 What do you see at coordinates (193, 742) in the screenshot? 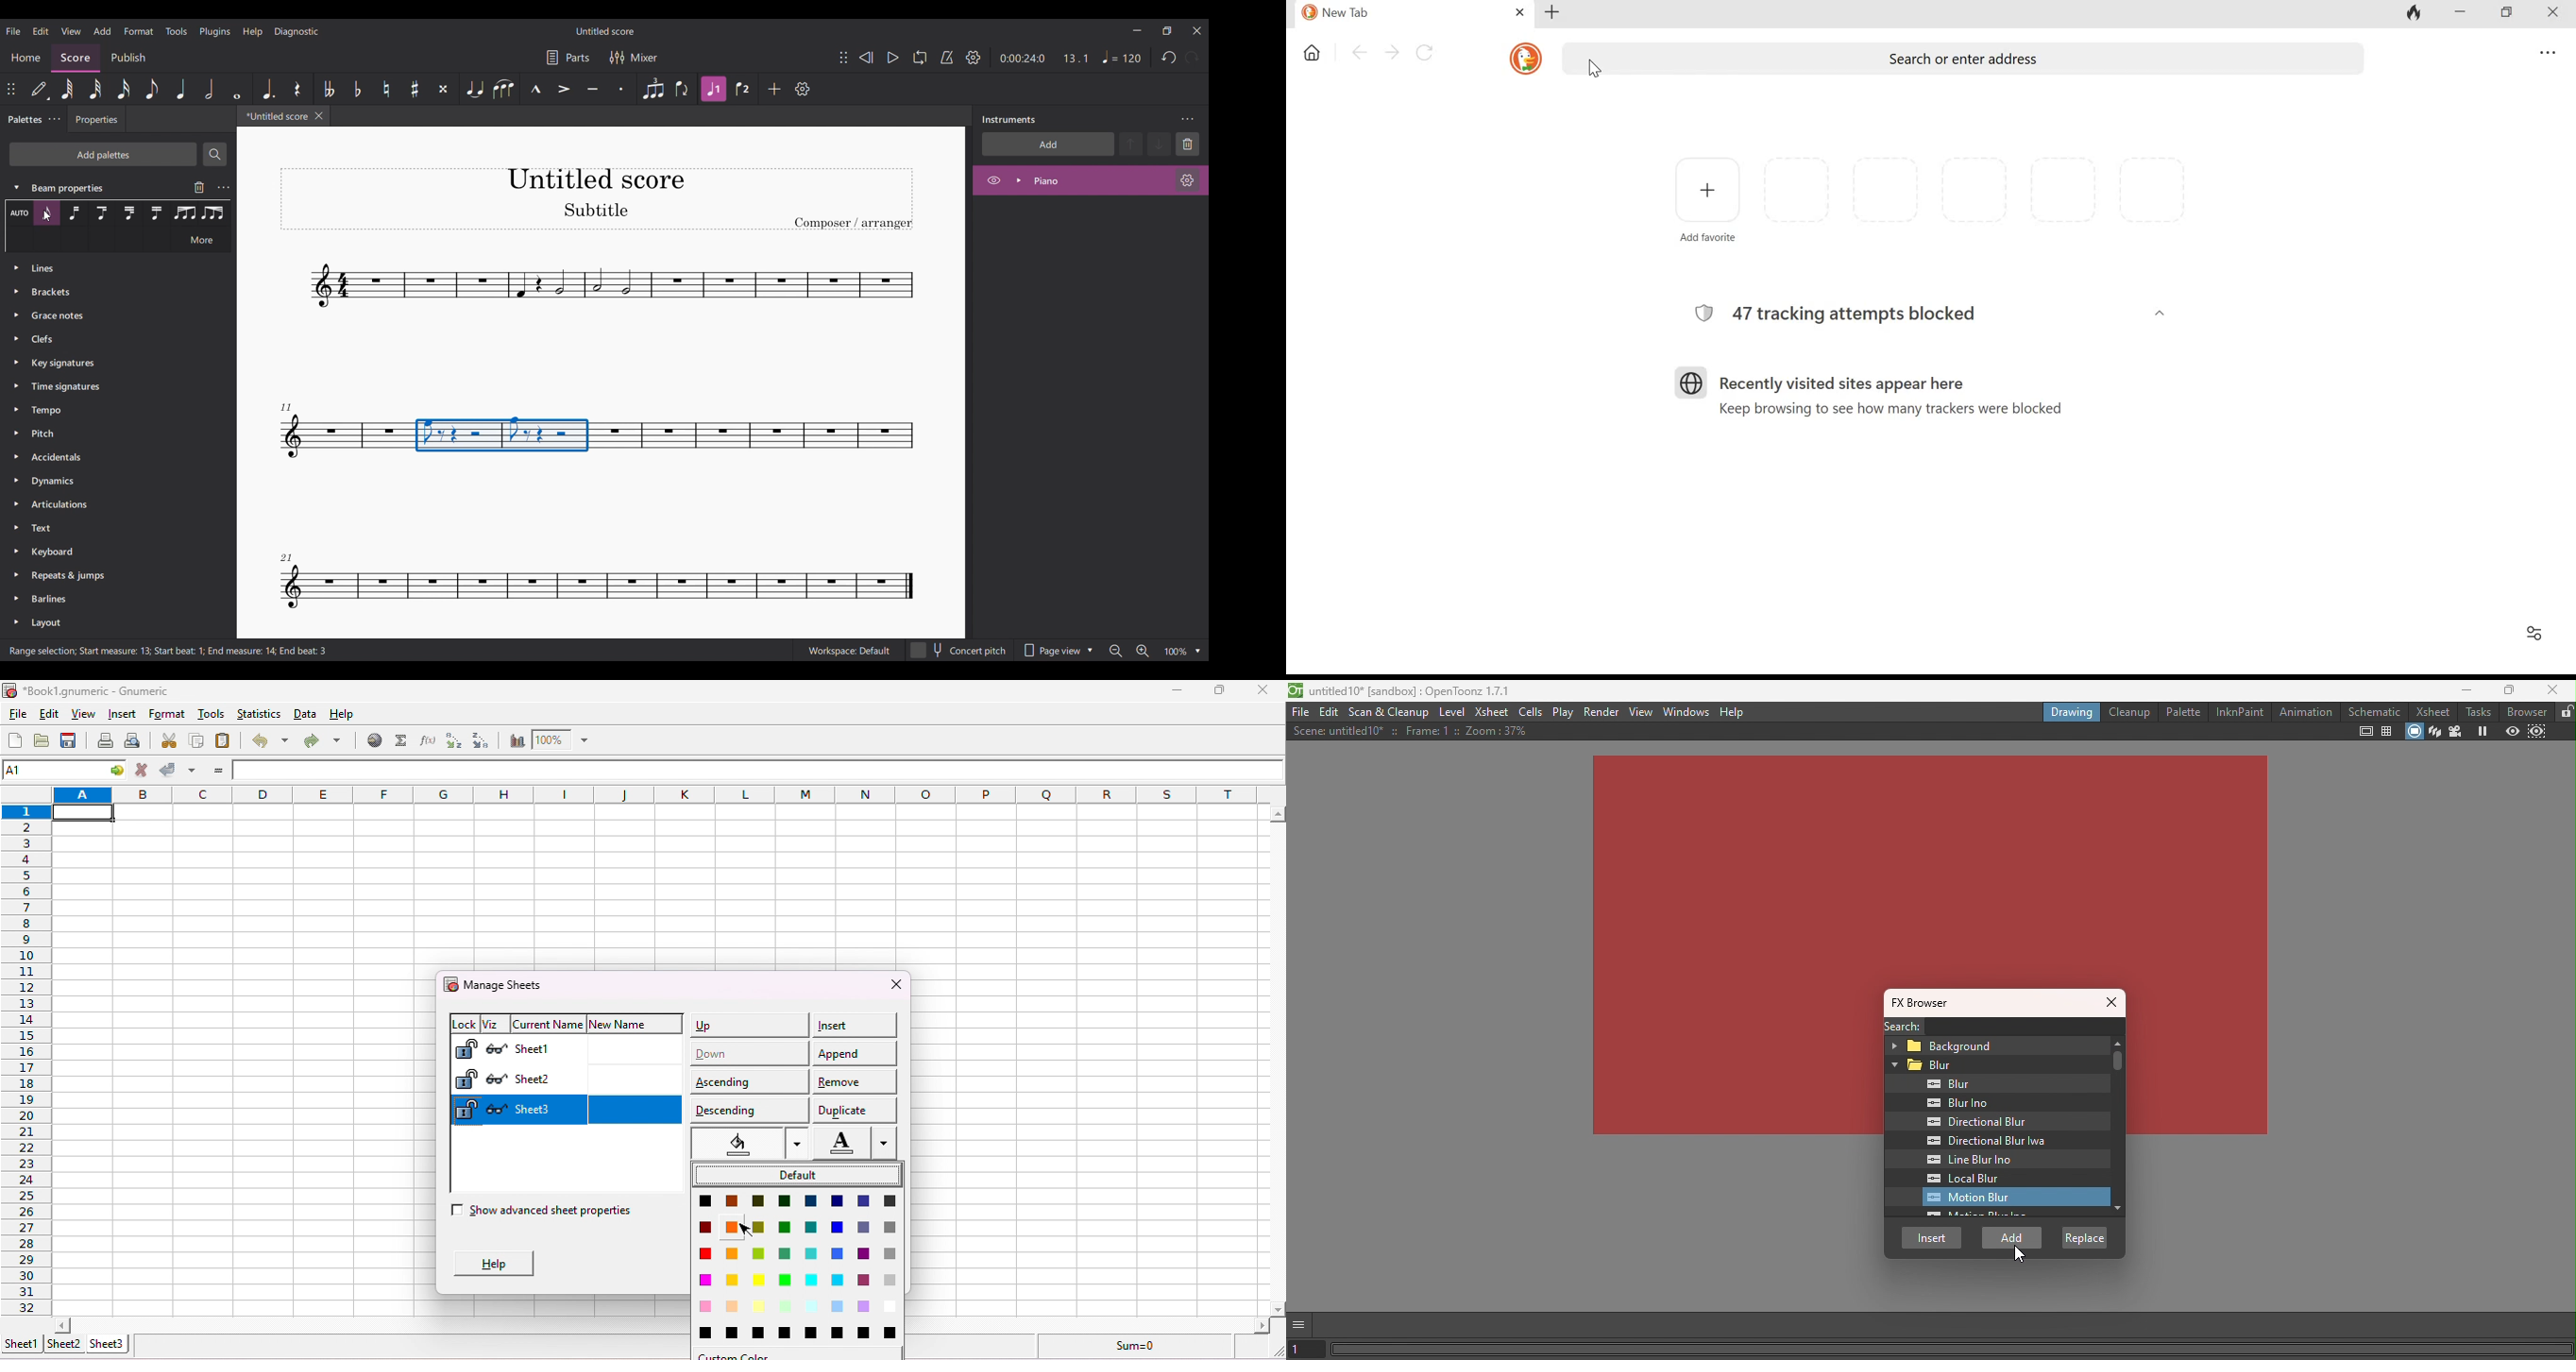
I see `copy` at bounding box center [193, 742].